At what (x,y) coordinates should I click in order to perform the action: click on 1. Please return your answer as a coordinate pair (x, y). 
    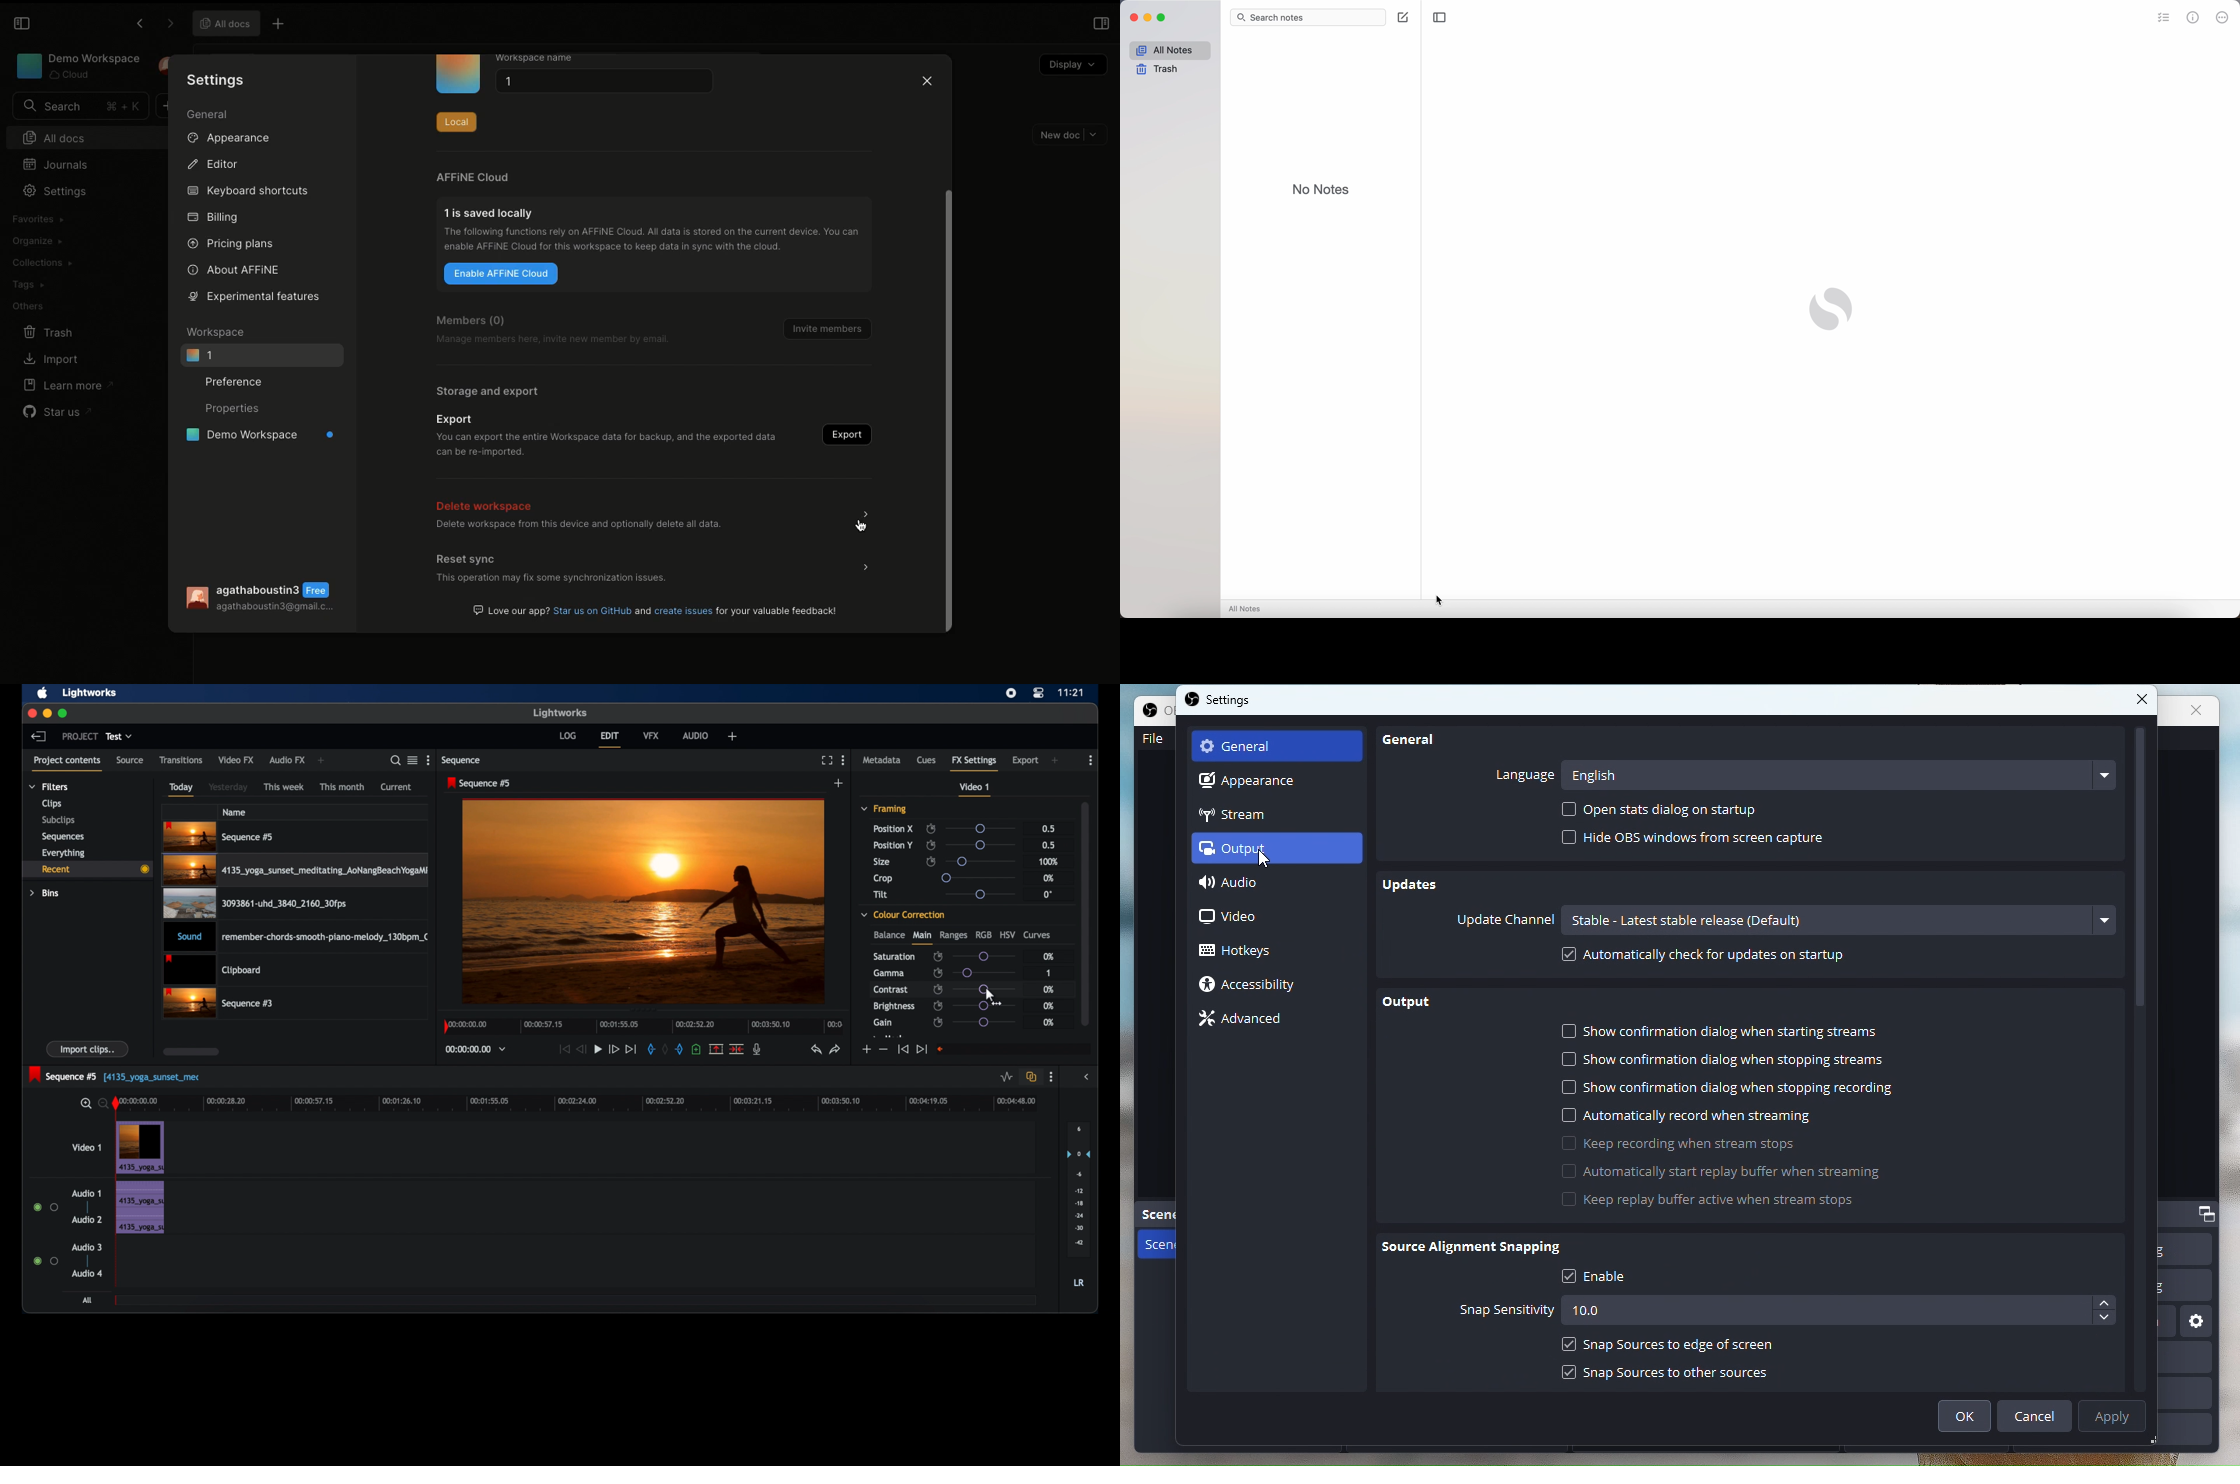
    Looking at the image, I should click on (600, 83).